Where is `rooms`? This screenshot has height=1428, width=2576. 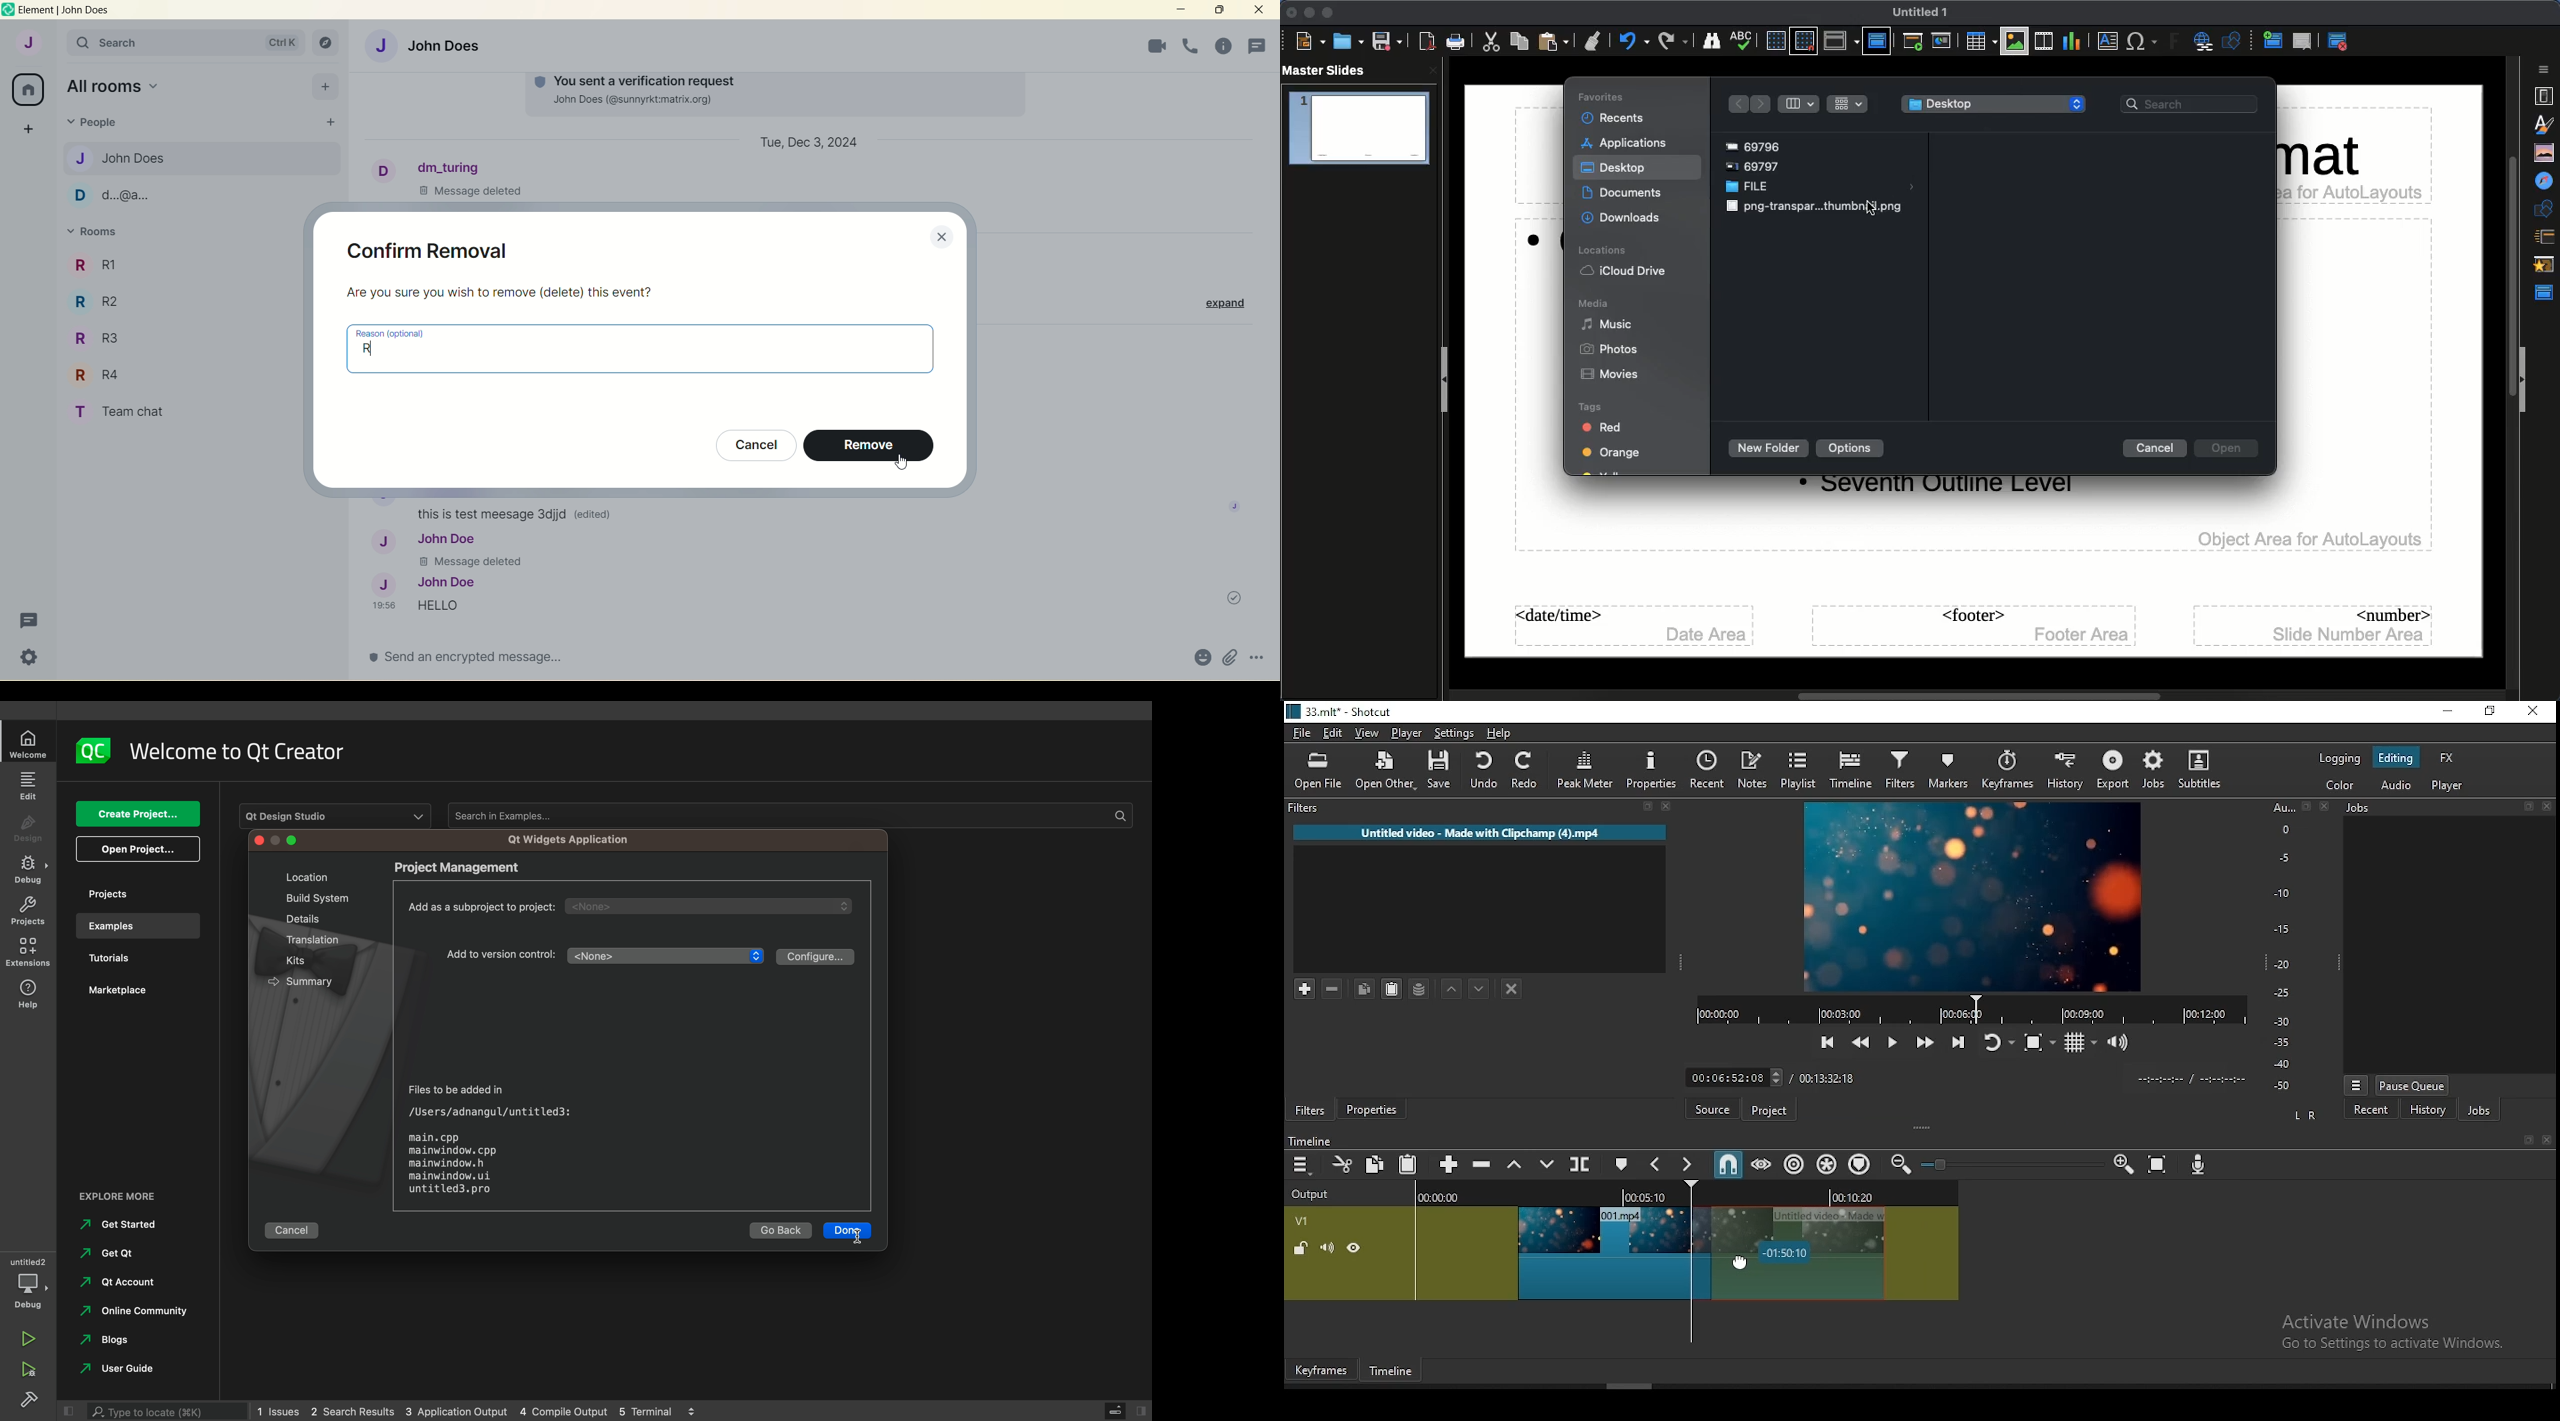
rooms is located at coordinates (97, 233).